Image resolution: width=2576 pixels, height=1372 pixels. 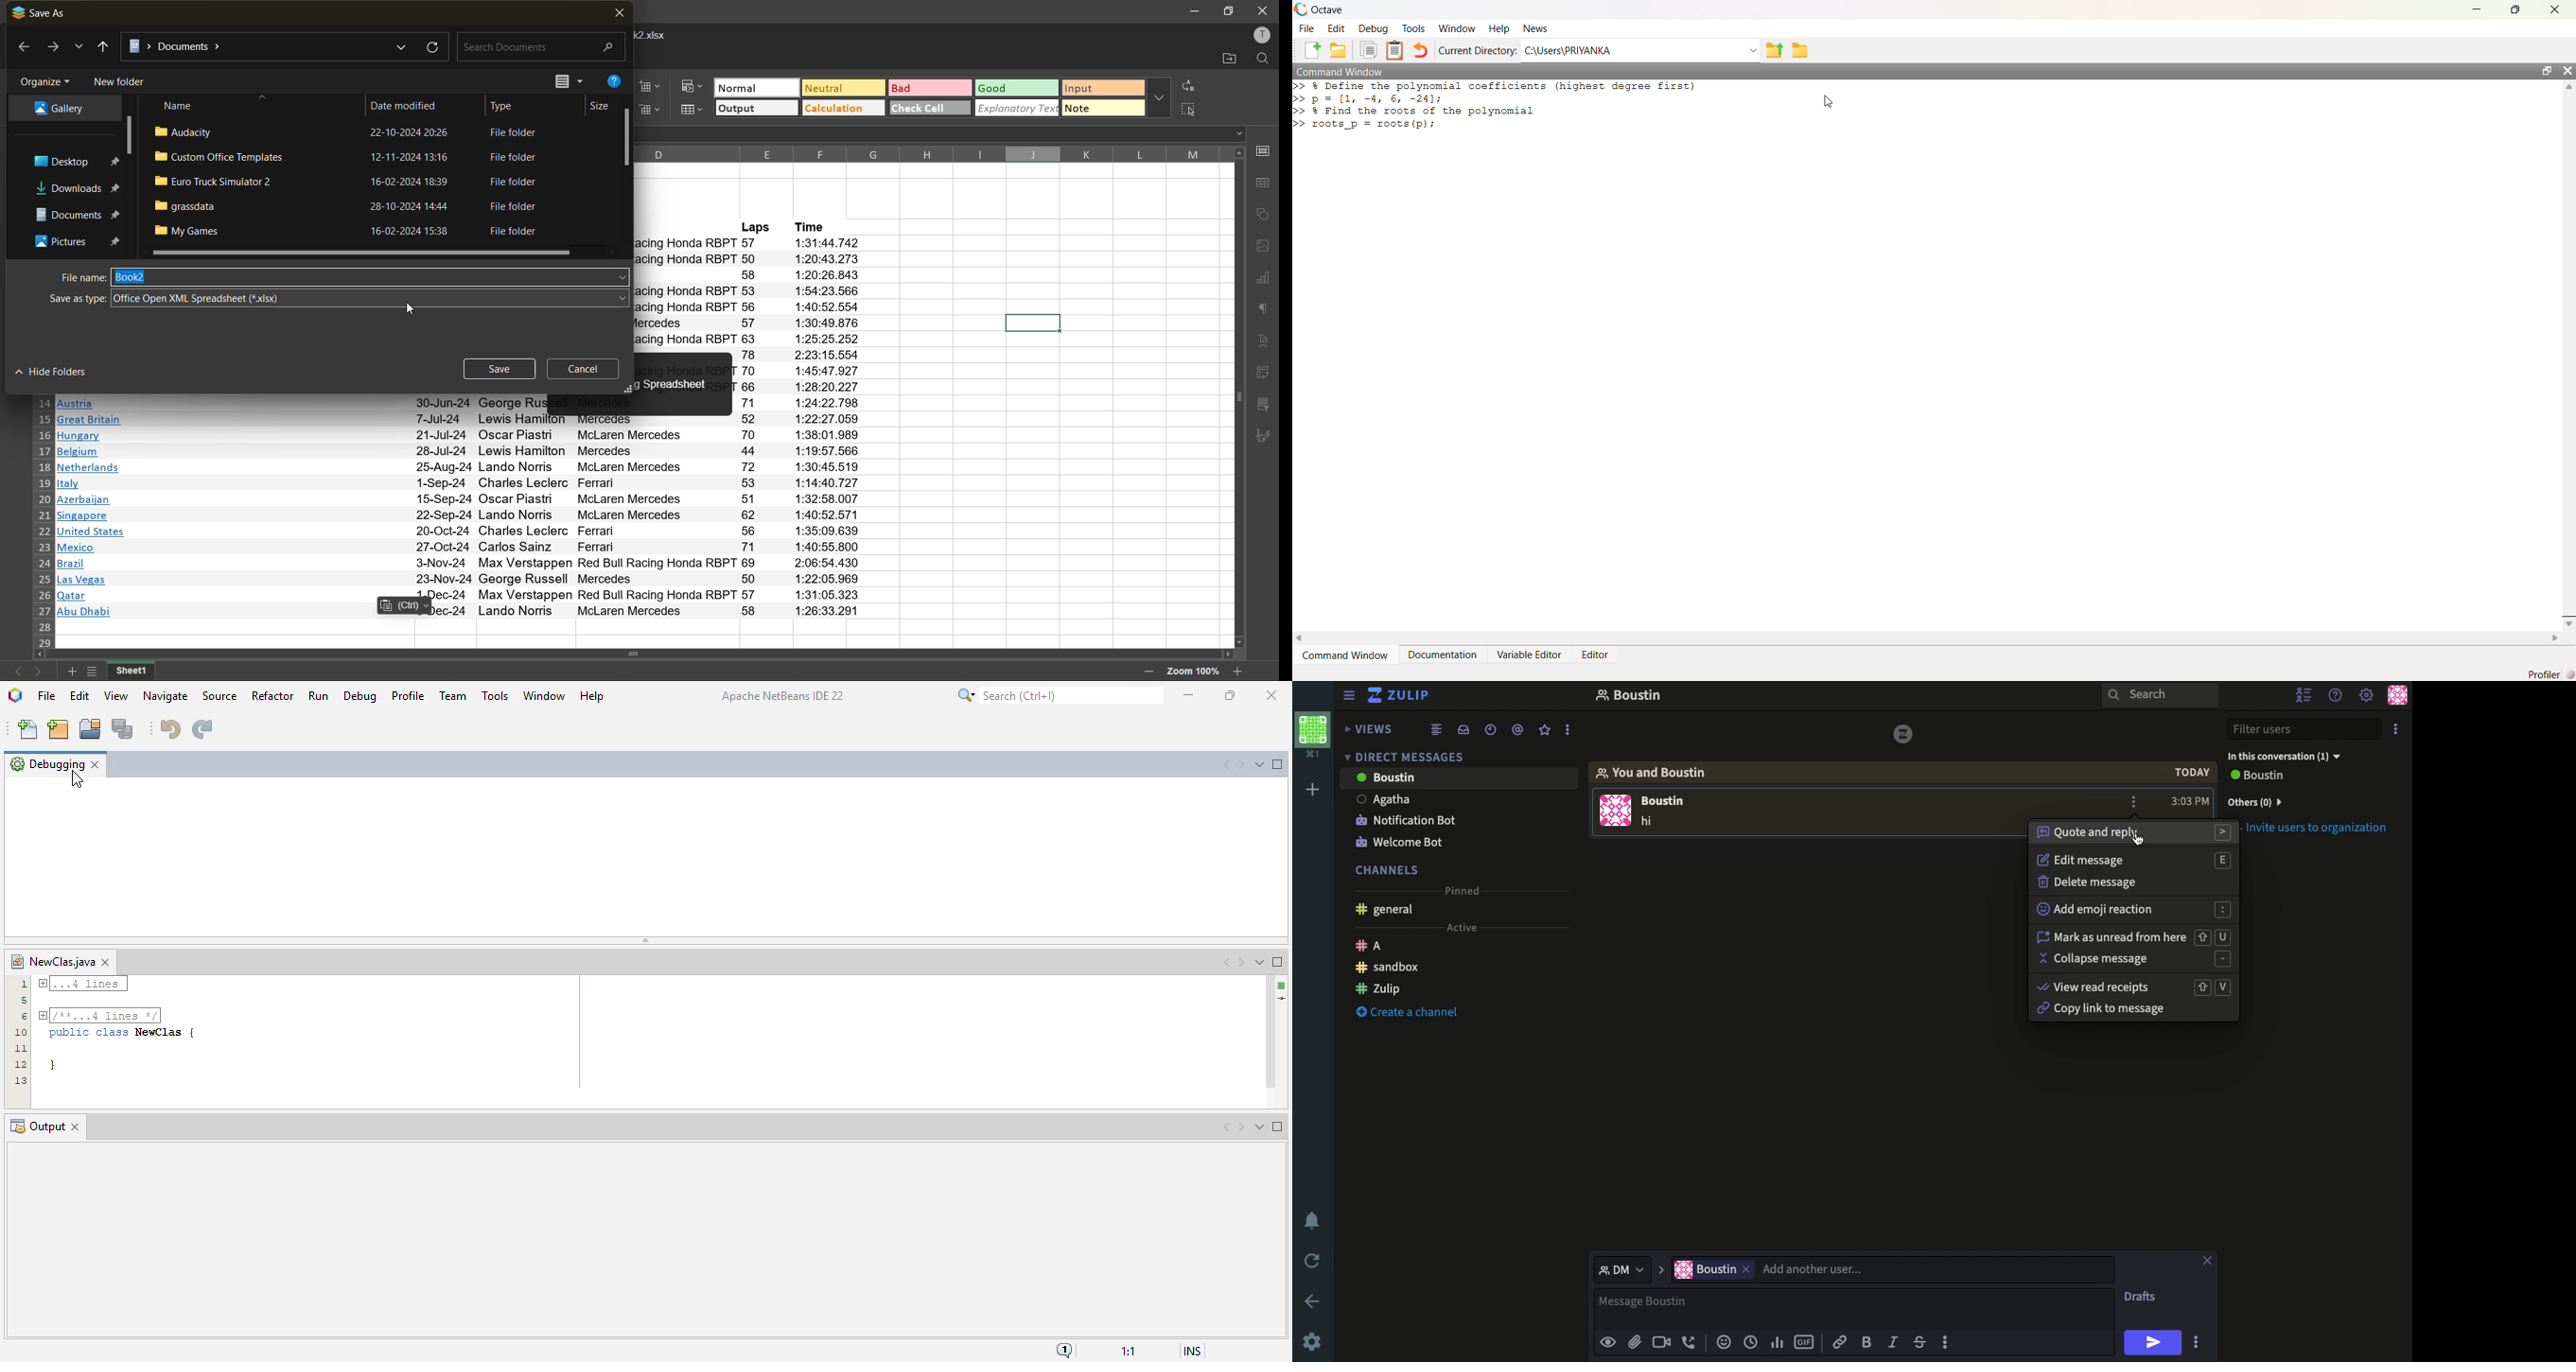 What do you see at coordinates (1314, 1341) in the screenshot?
I see `Settings` at bounding box center [1314, 1341].